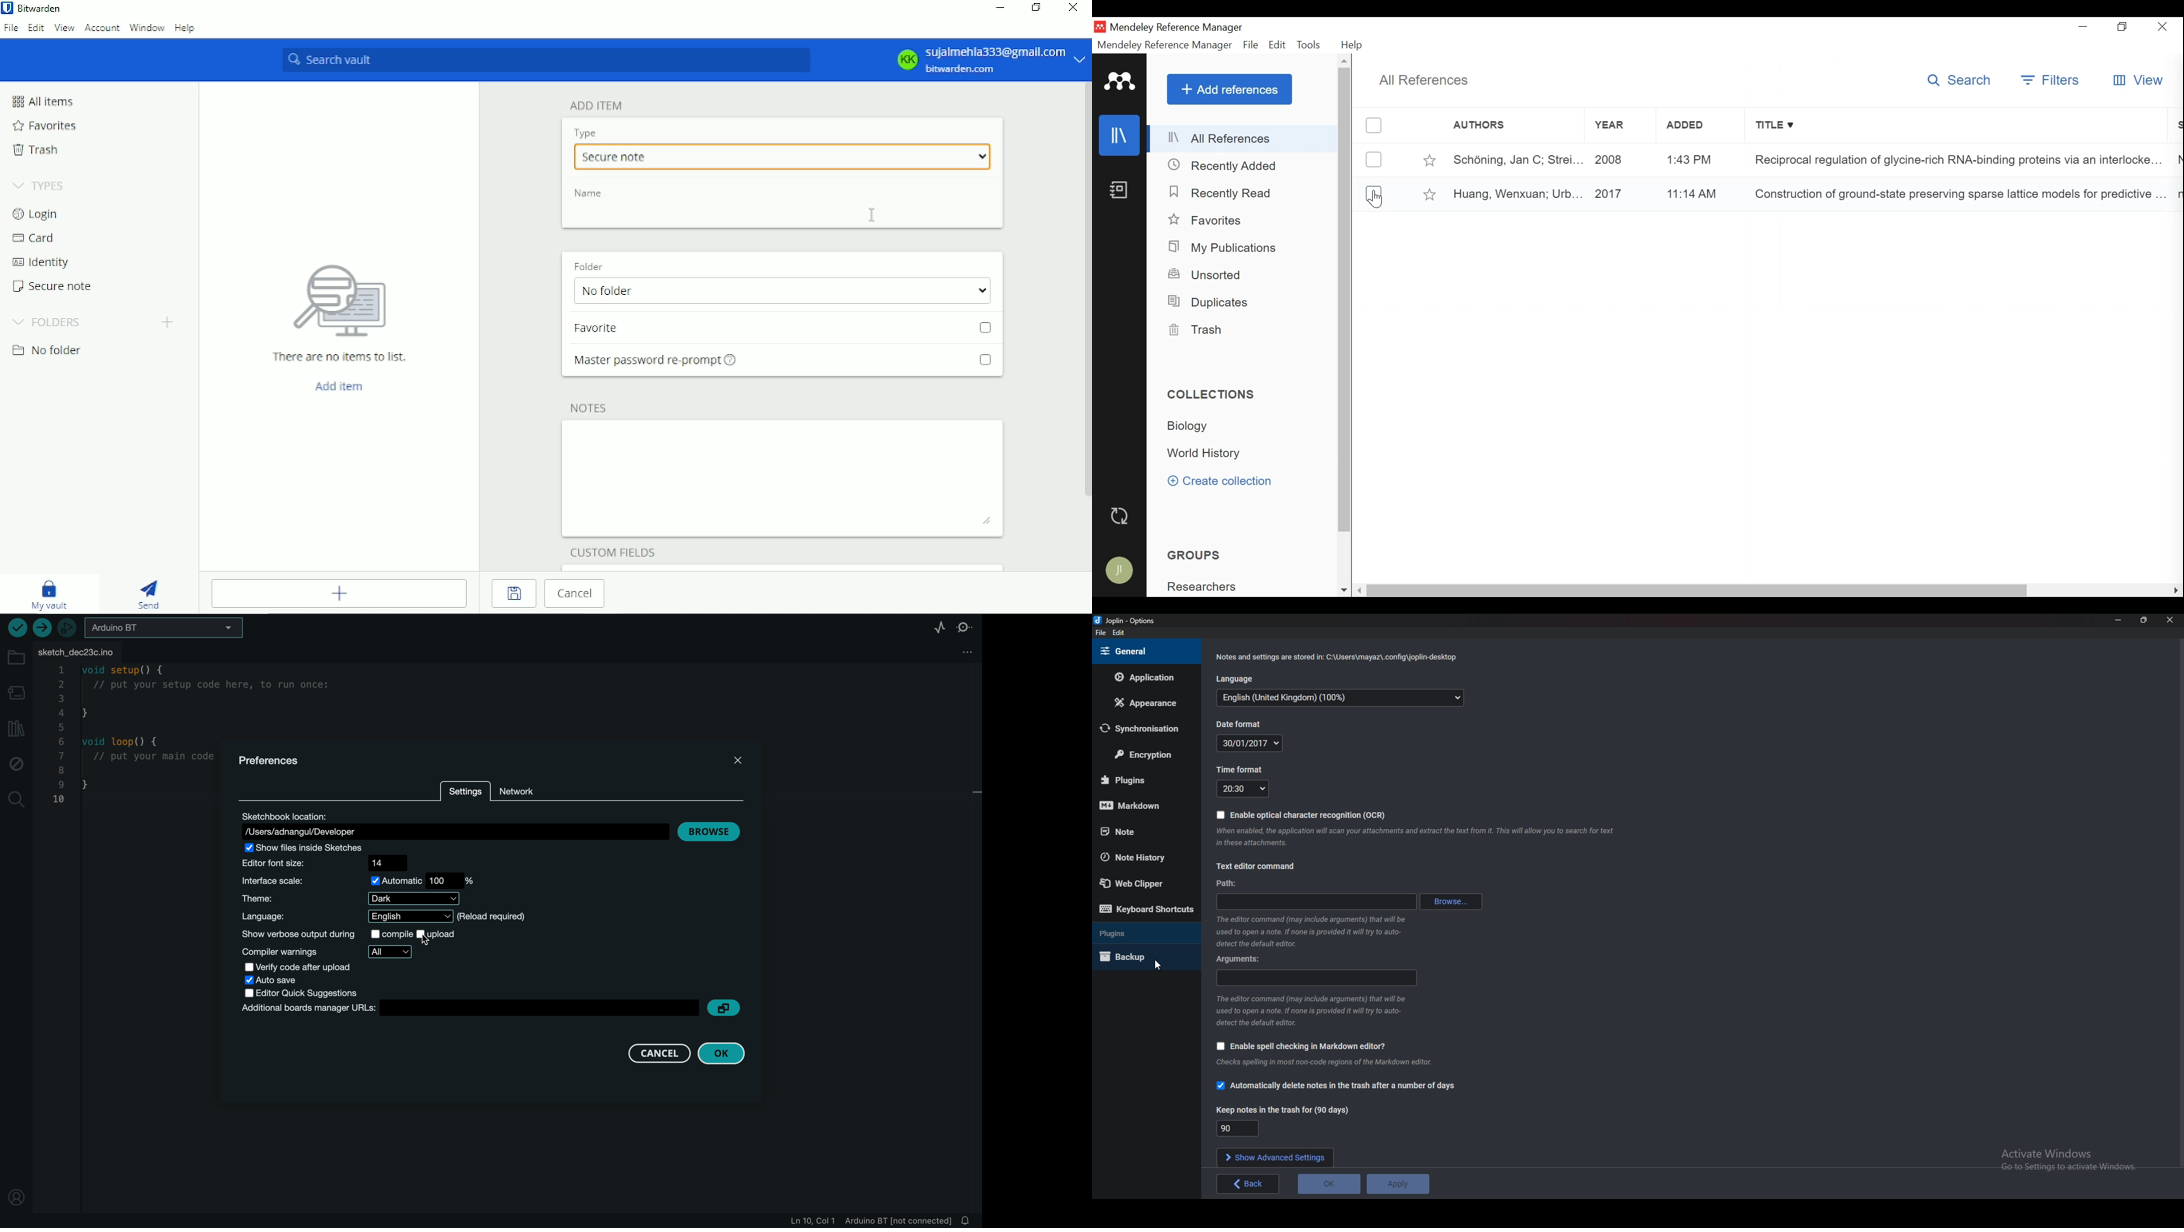 The width and height of the screenshot is (2184, 1232). Describe the element at coordinates (1211, 302) in the screenshot. I see `Duplicates` at that location.